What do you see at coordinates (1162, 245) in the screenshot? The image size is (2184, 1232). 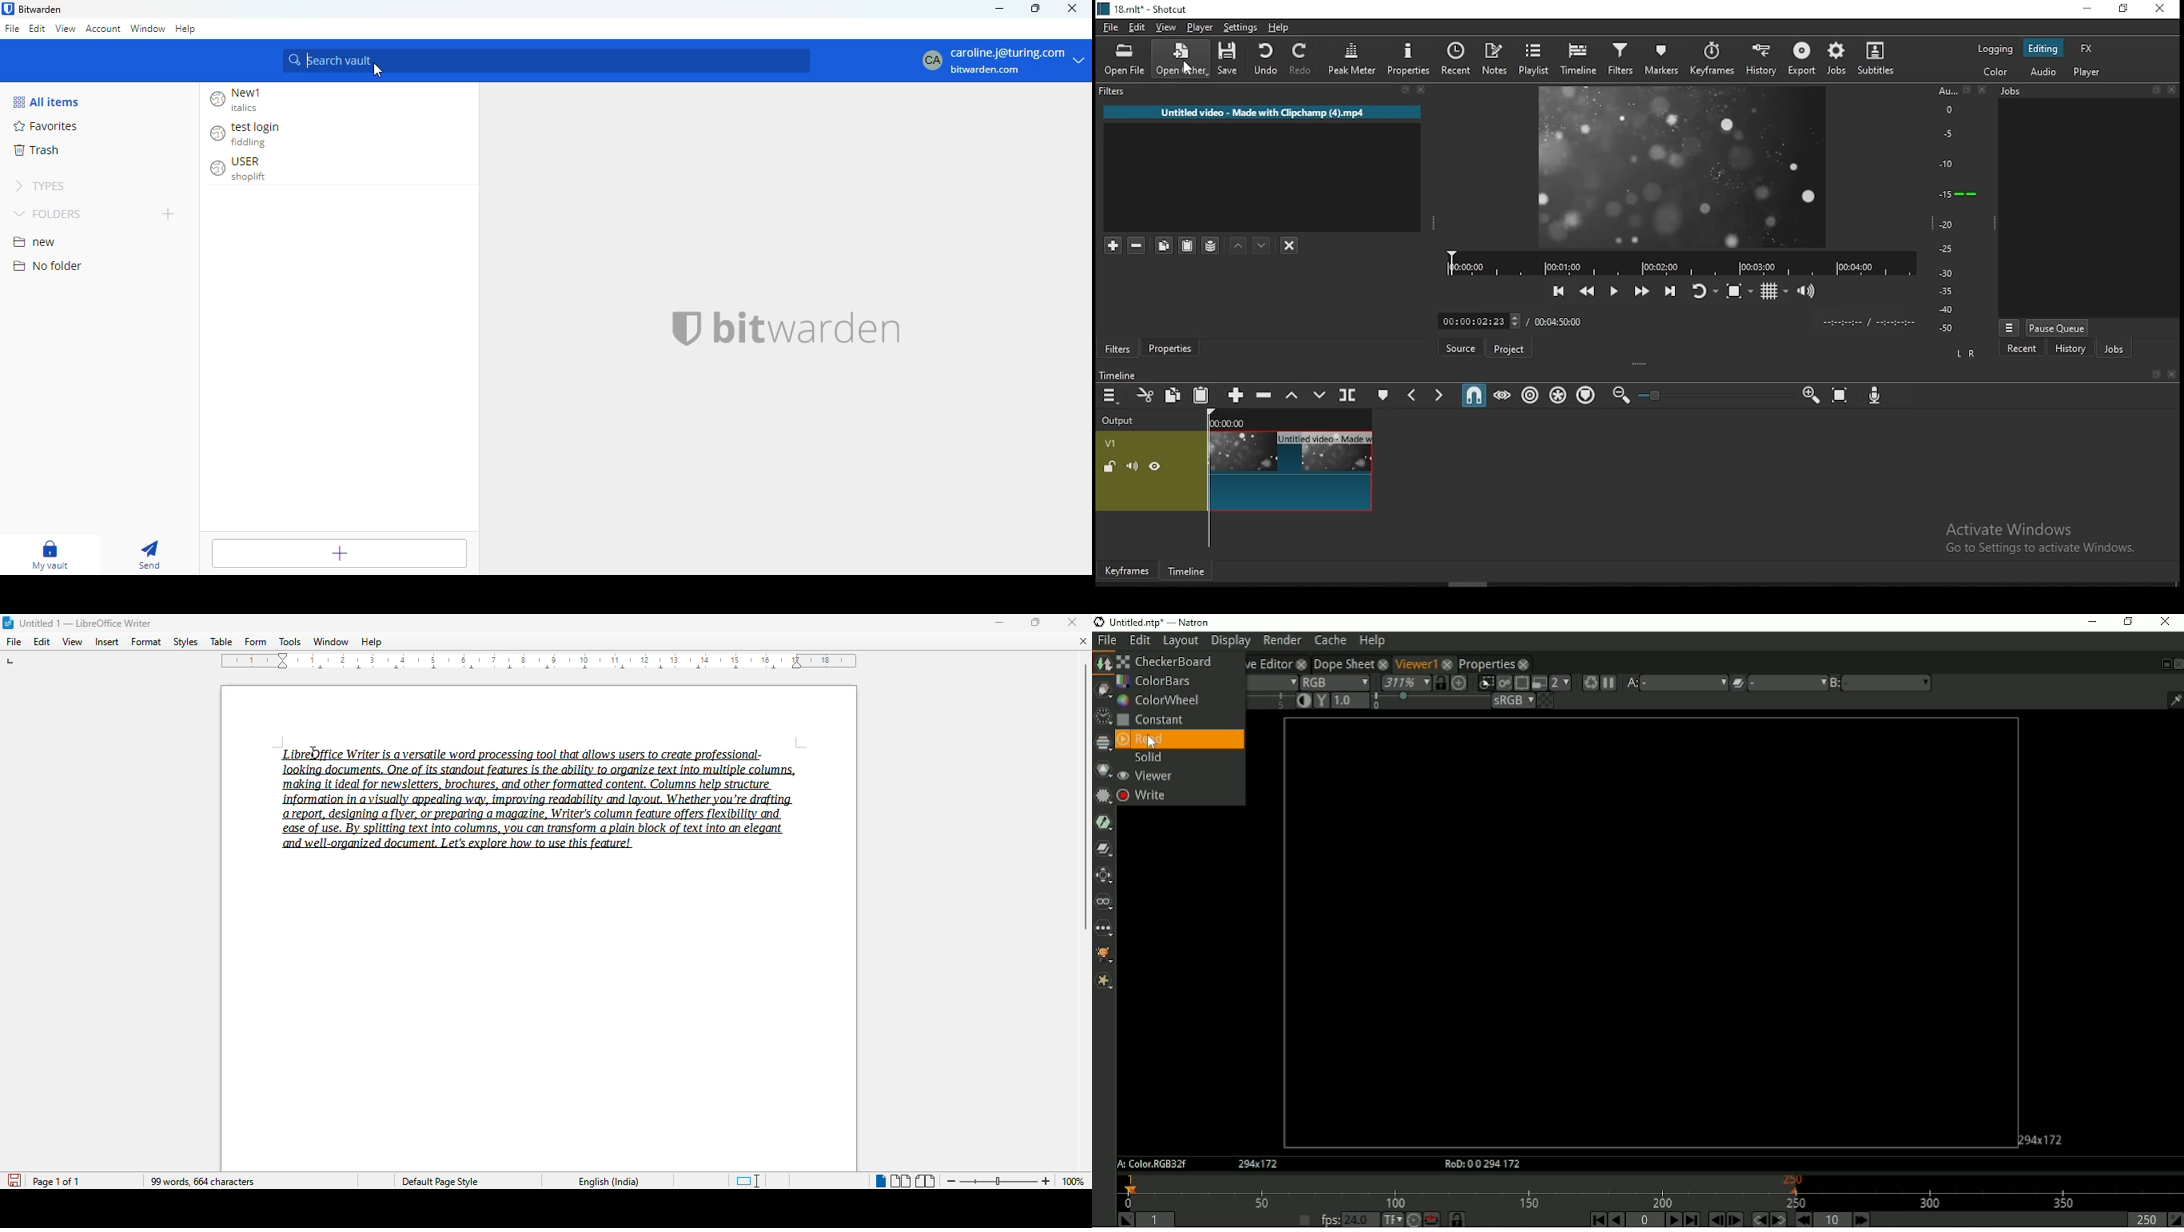 I see `copy selected filter` at bounding box center [1162, 245].